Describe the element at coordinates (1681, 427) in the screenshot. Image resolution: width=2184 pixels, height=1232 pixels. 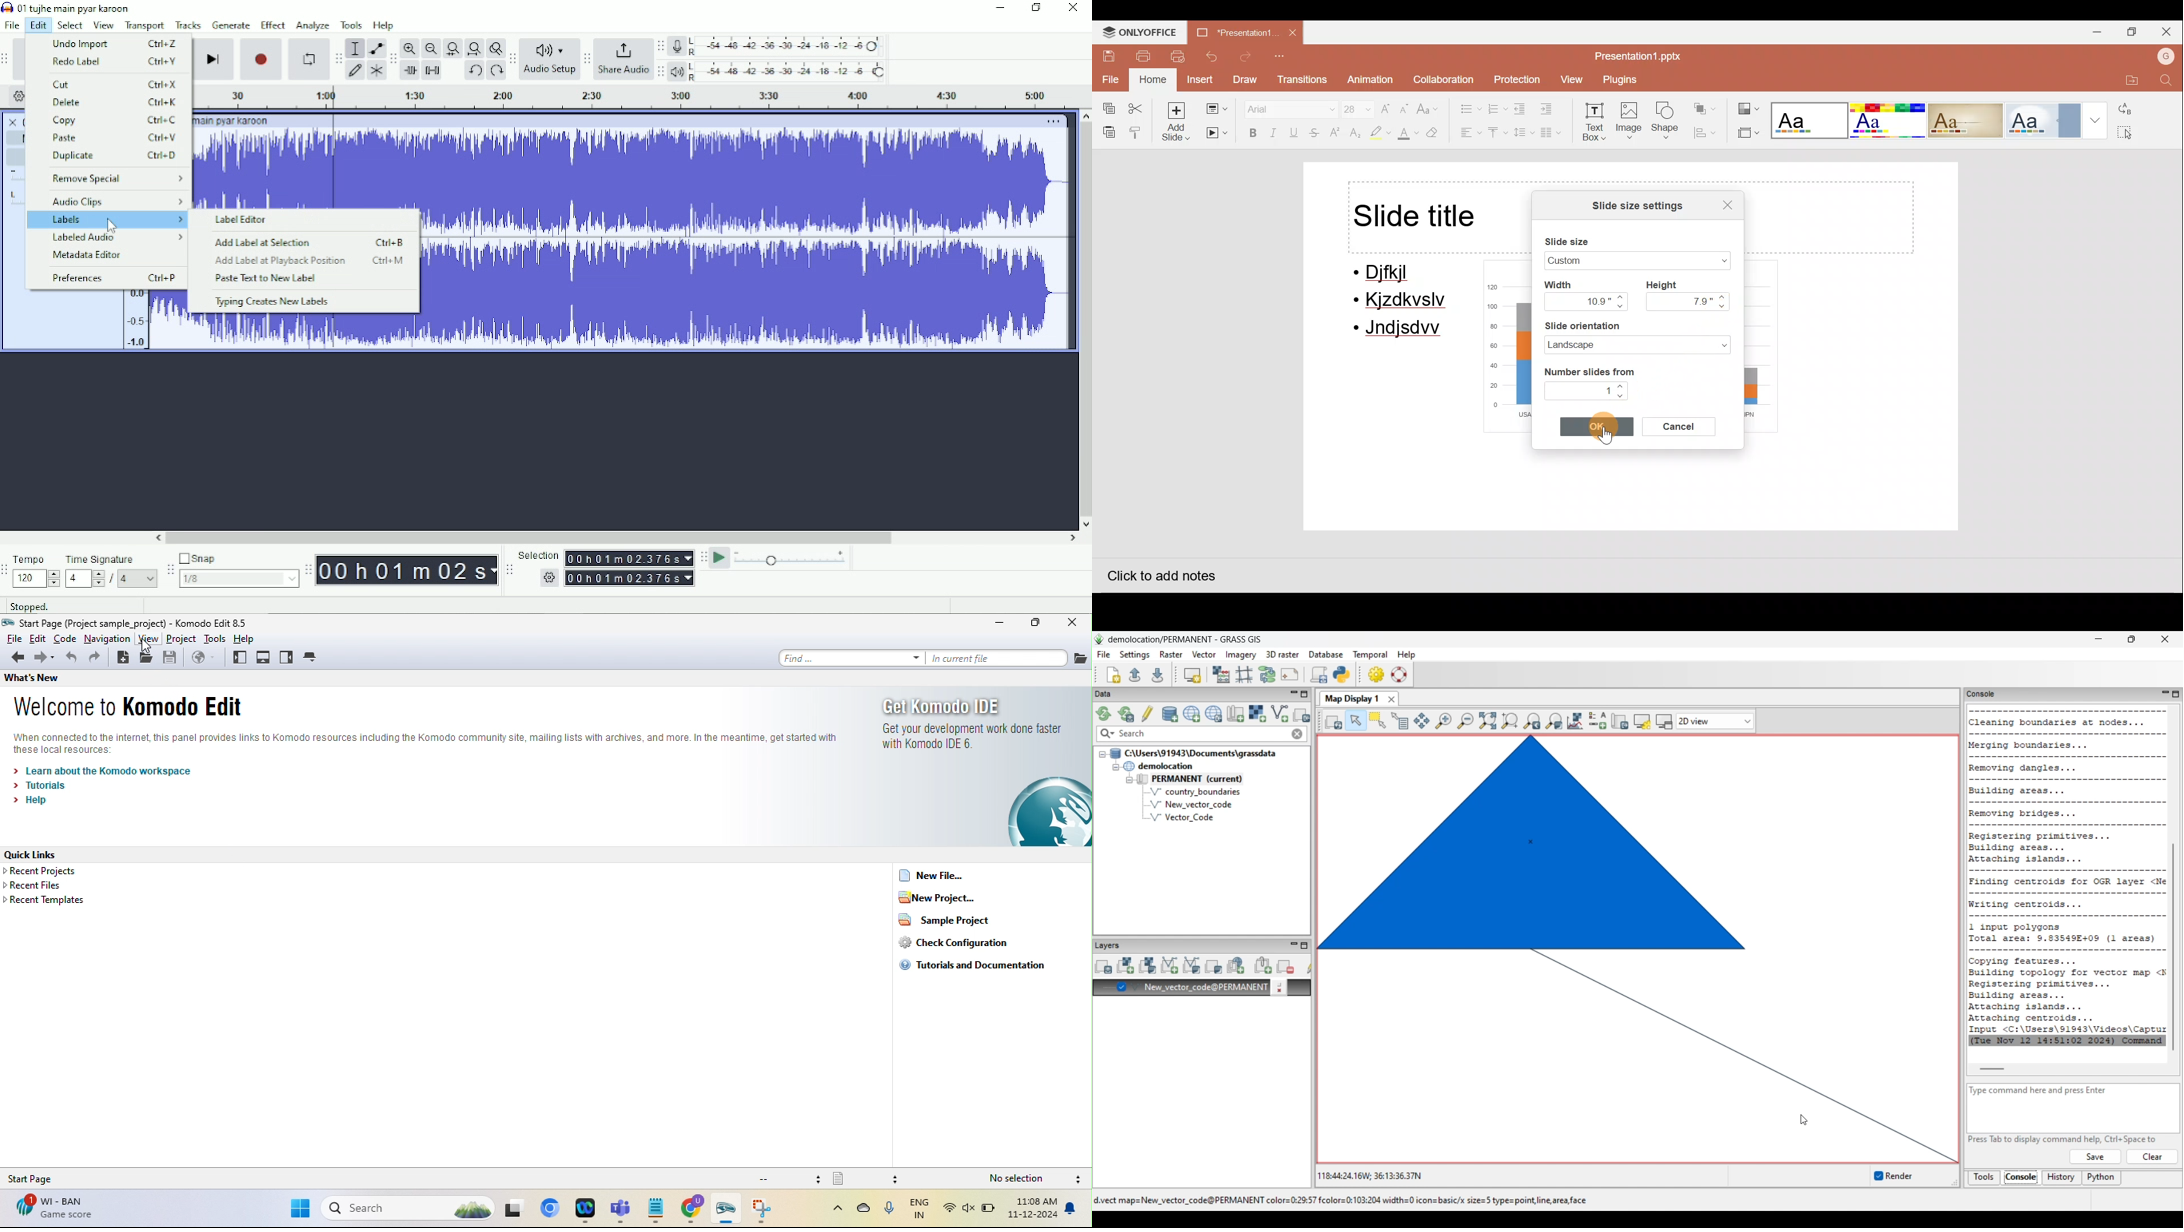
I see `Cancel` at that location.